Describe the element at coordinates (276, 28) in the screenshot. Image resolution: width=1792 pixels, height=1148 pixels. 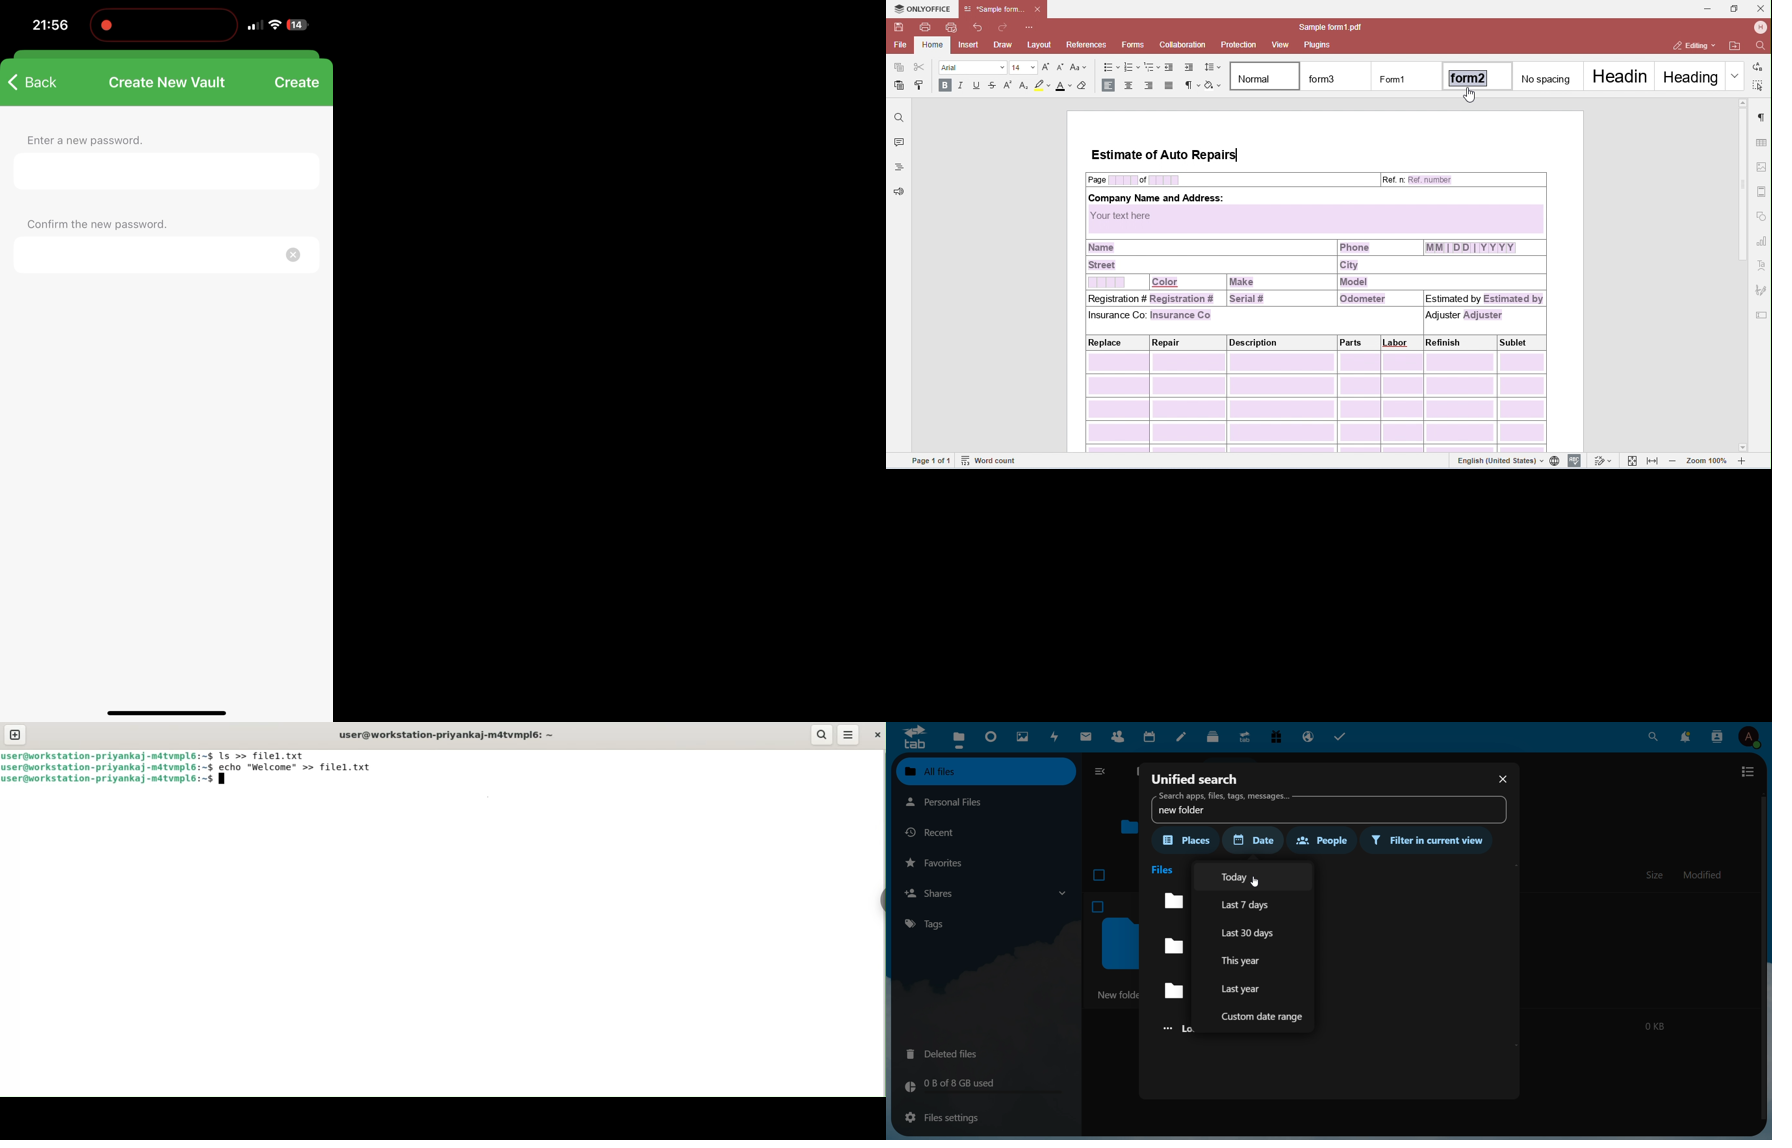
I see `wi-fi` at that location.